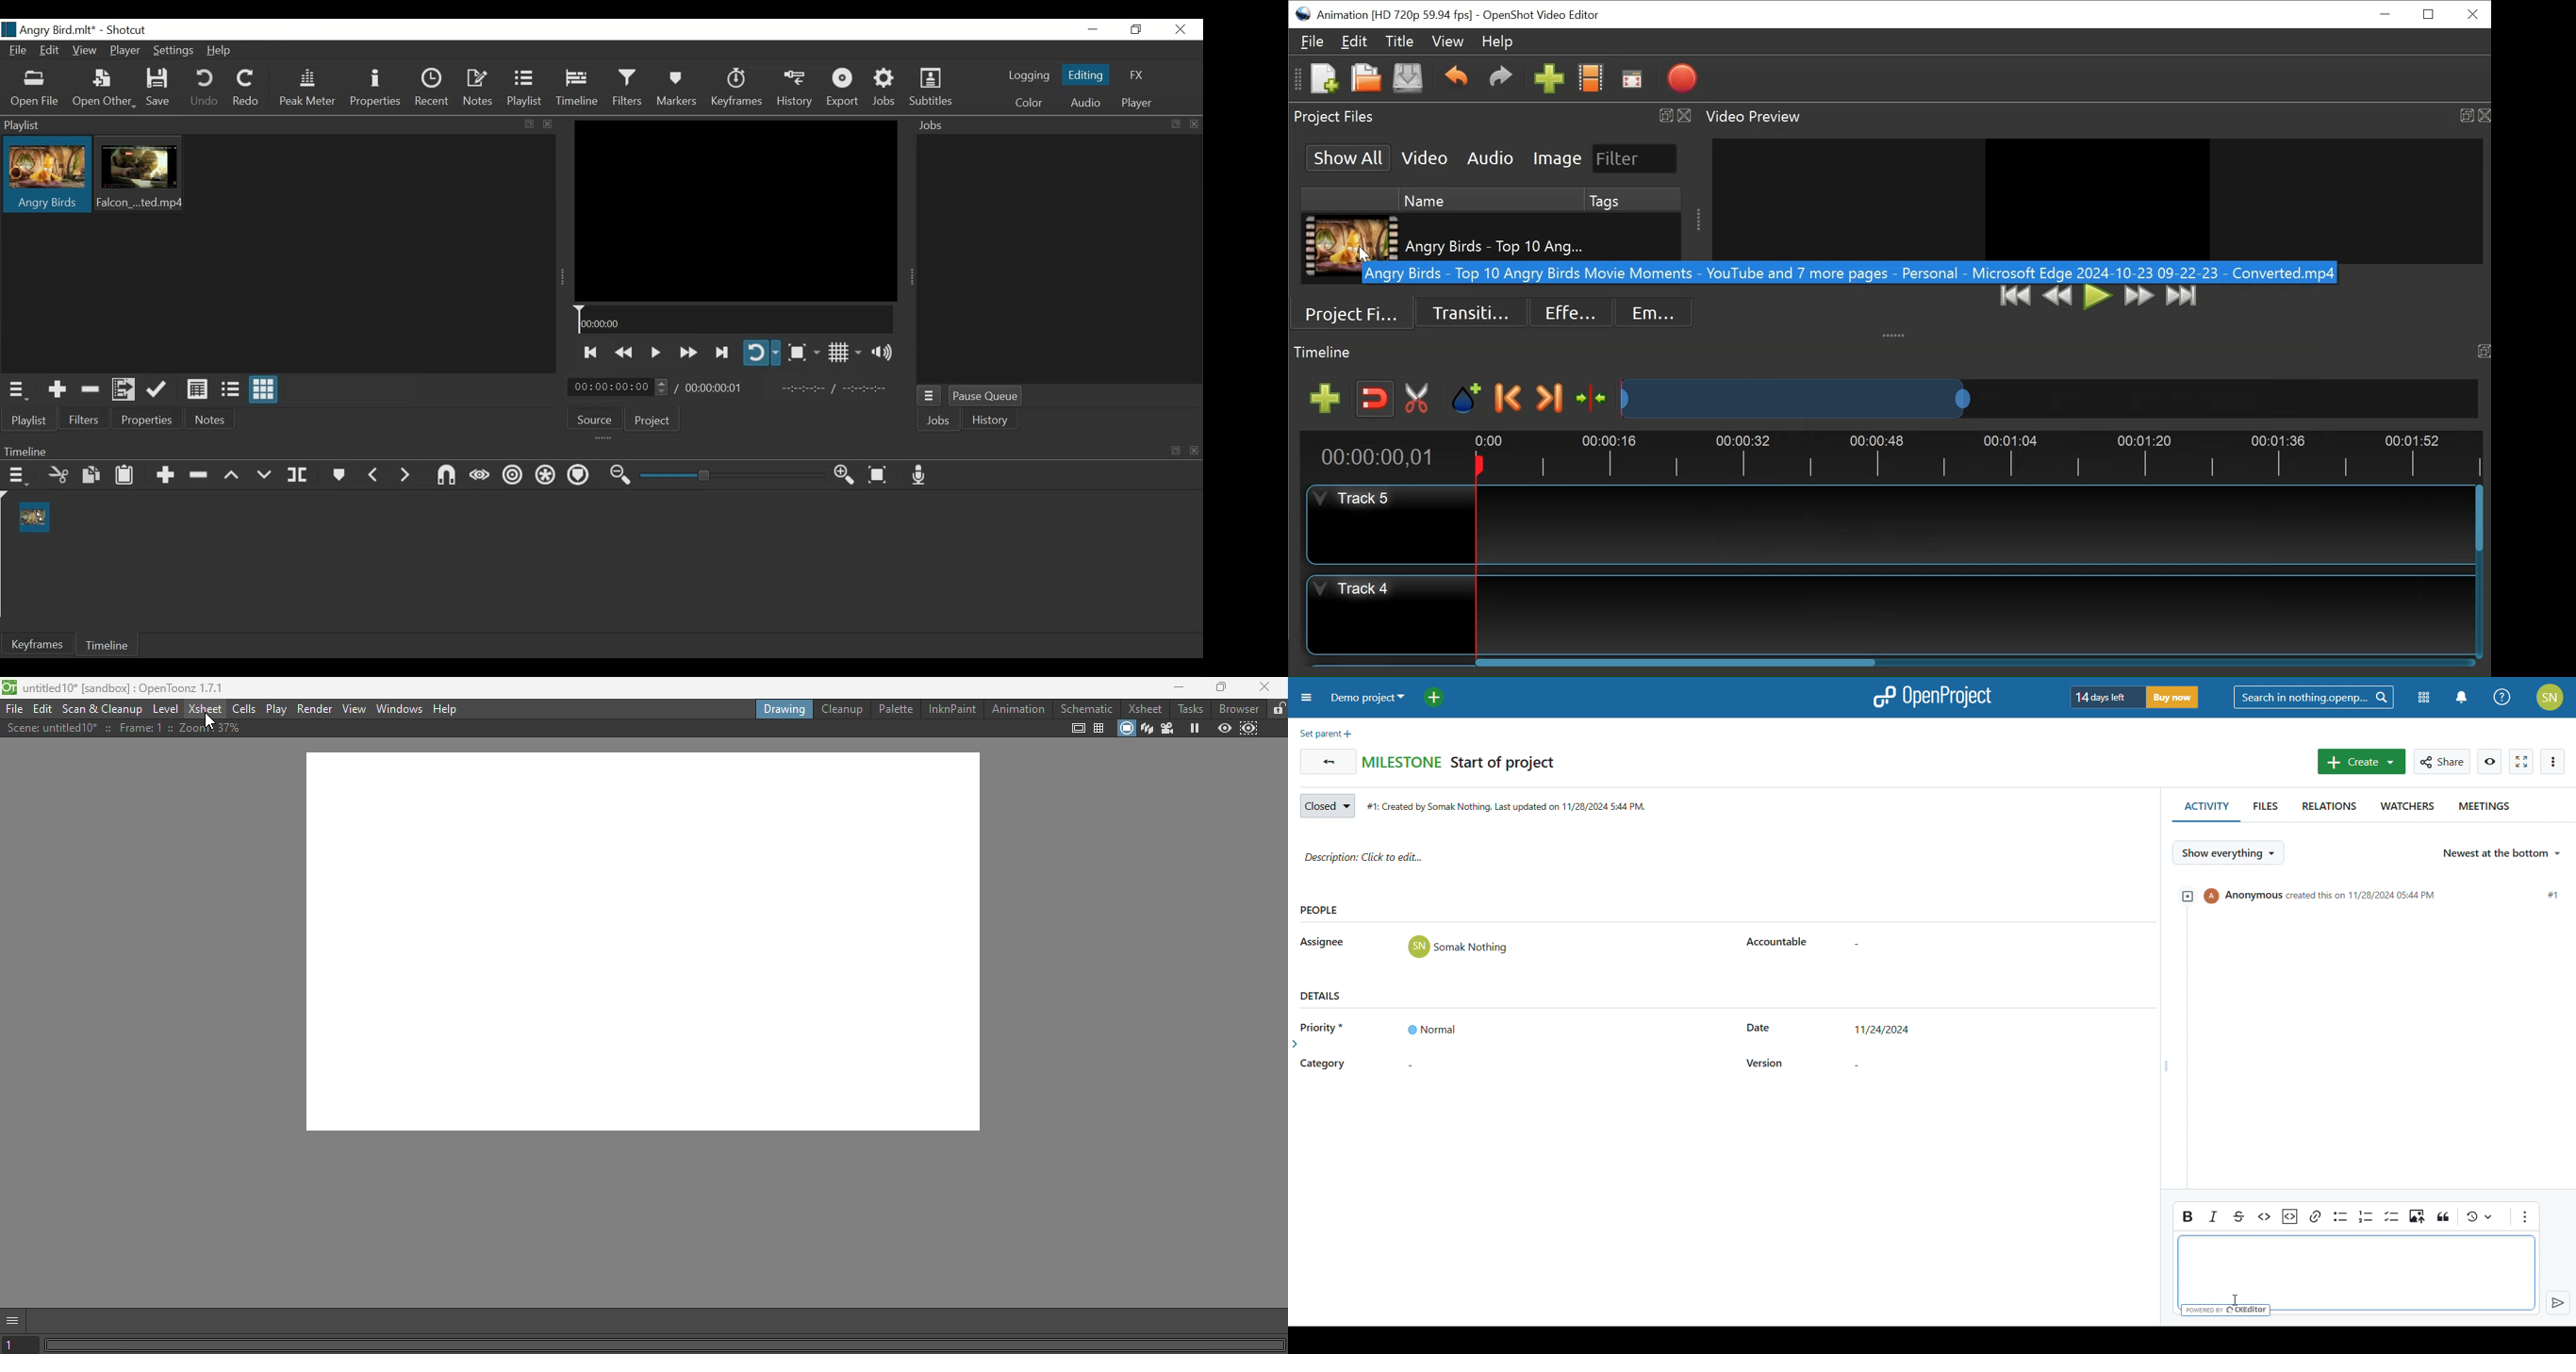  Describe the element at coordinates (2103, 197) in the screenshot. I see `preview window` at that location.